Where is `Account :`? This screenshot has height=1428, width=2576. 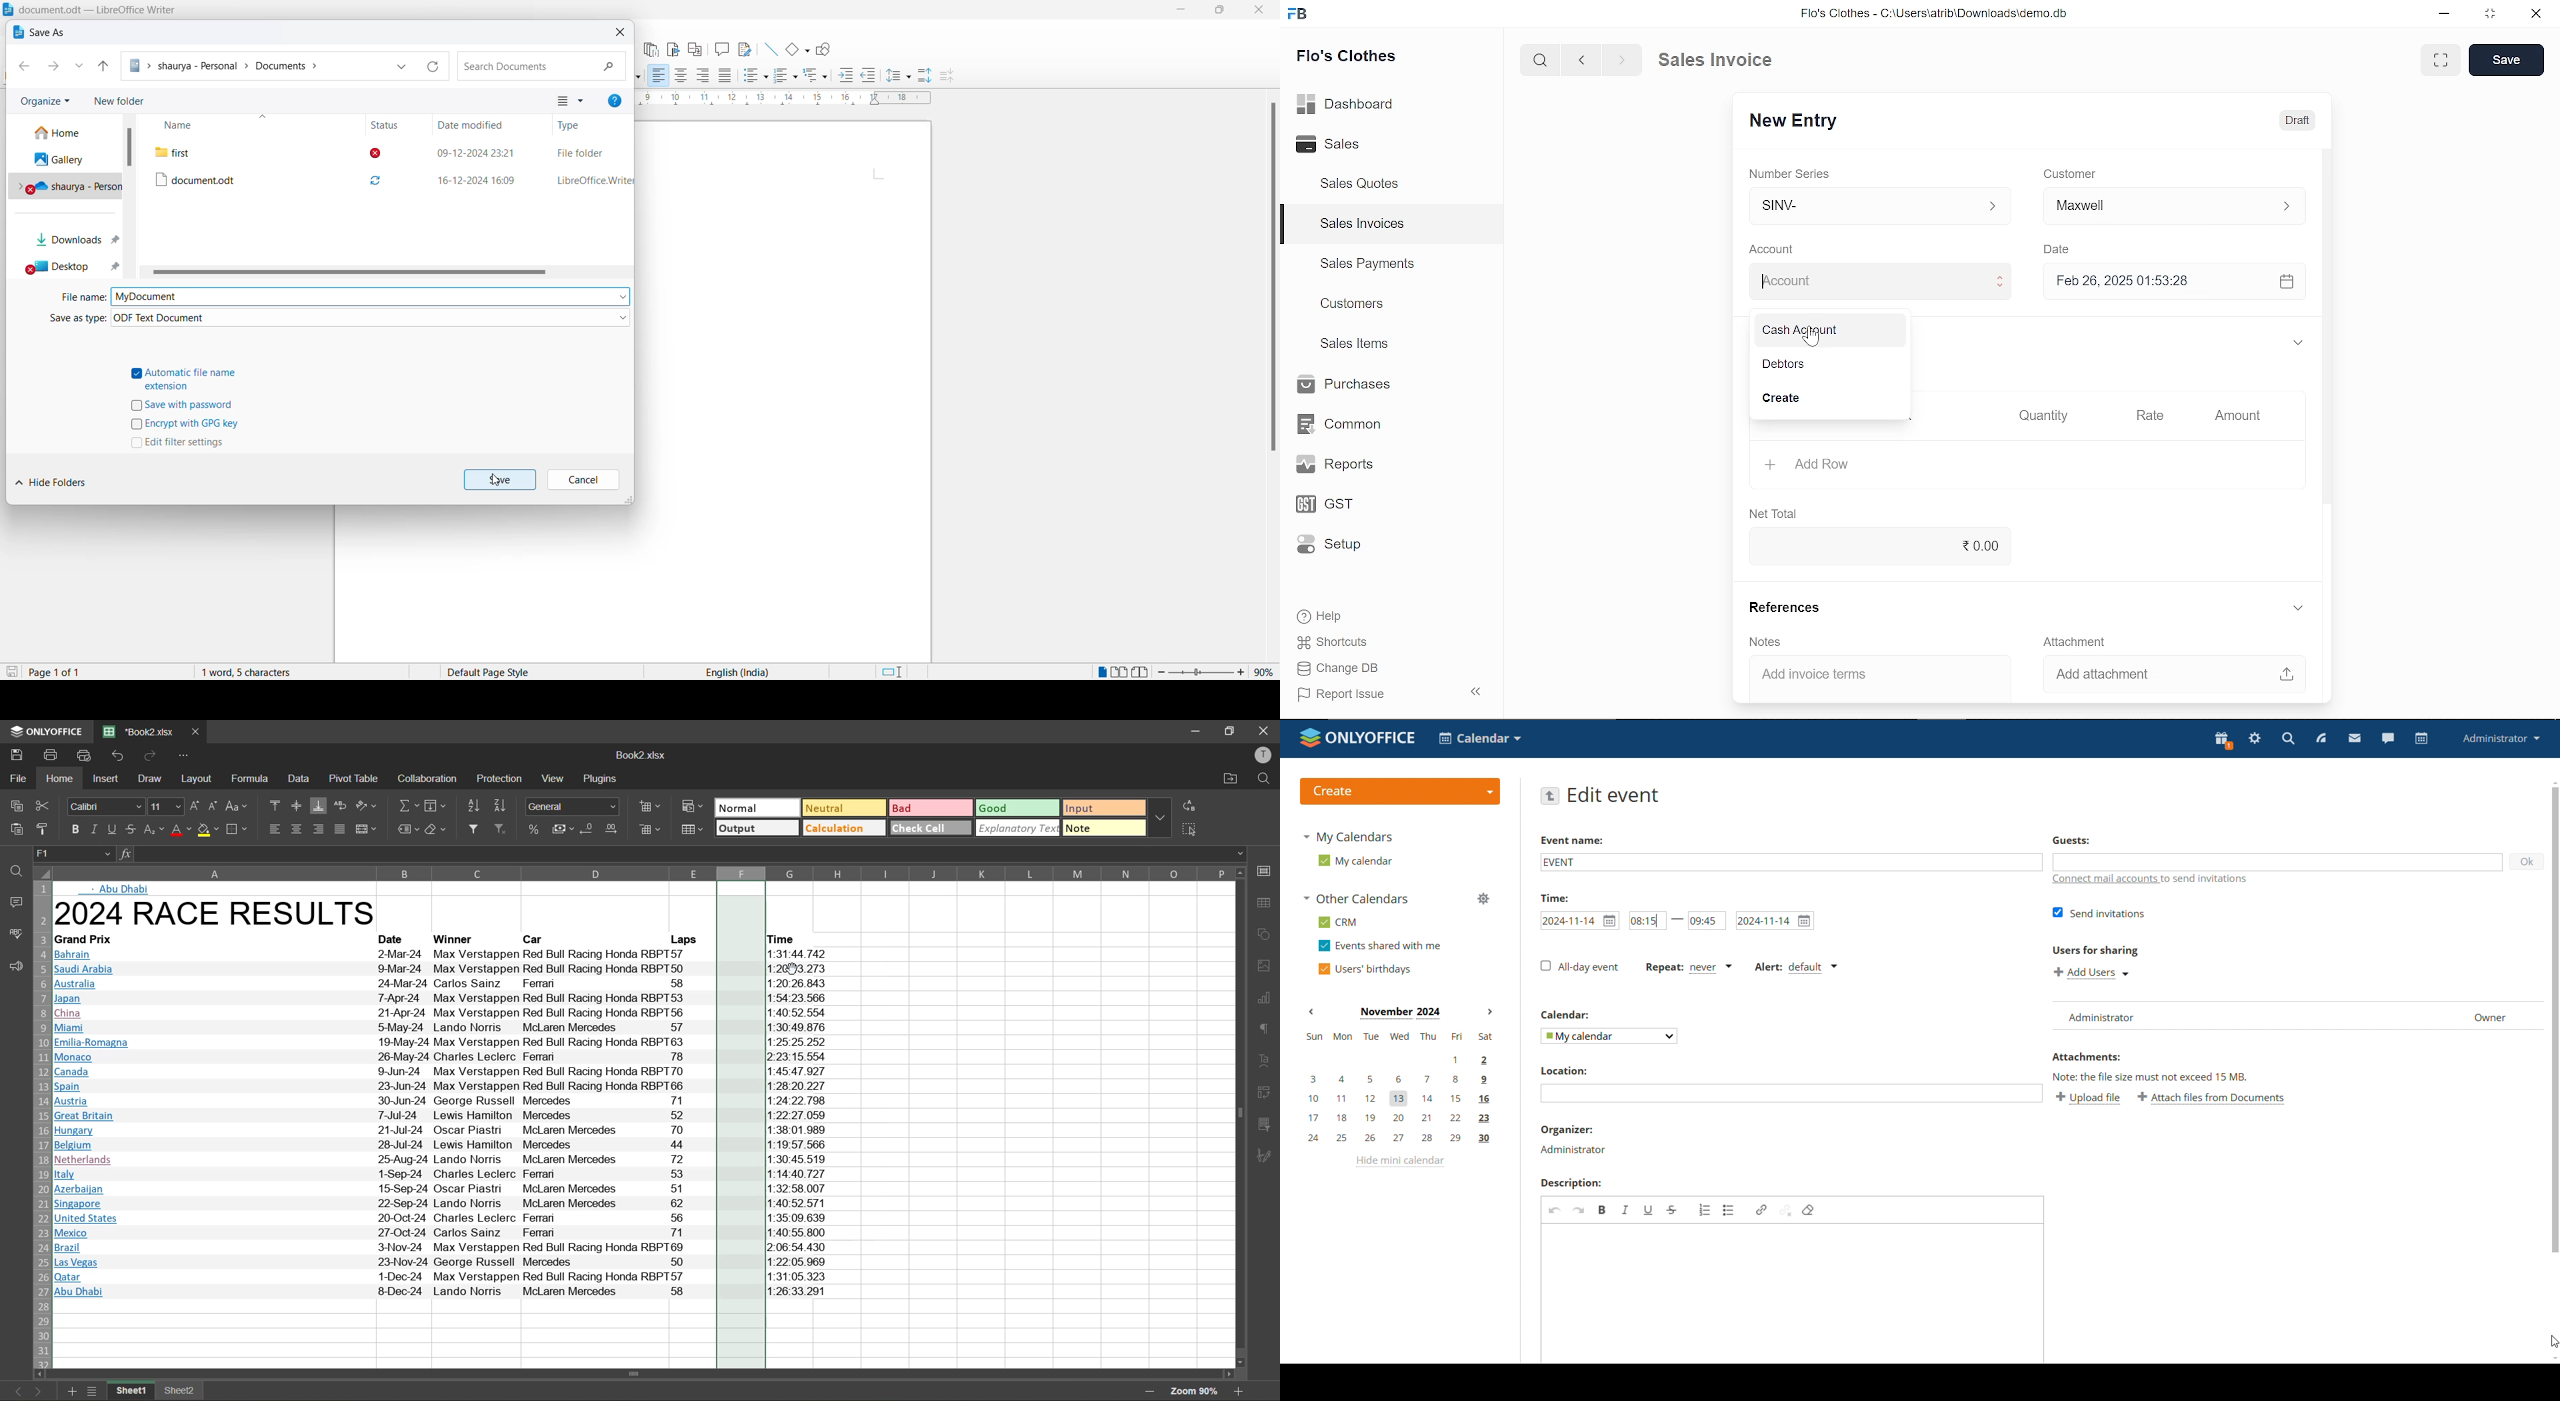
Account : is located at coordinates (1877, 279).